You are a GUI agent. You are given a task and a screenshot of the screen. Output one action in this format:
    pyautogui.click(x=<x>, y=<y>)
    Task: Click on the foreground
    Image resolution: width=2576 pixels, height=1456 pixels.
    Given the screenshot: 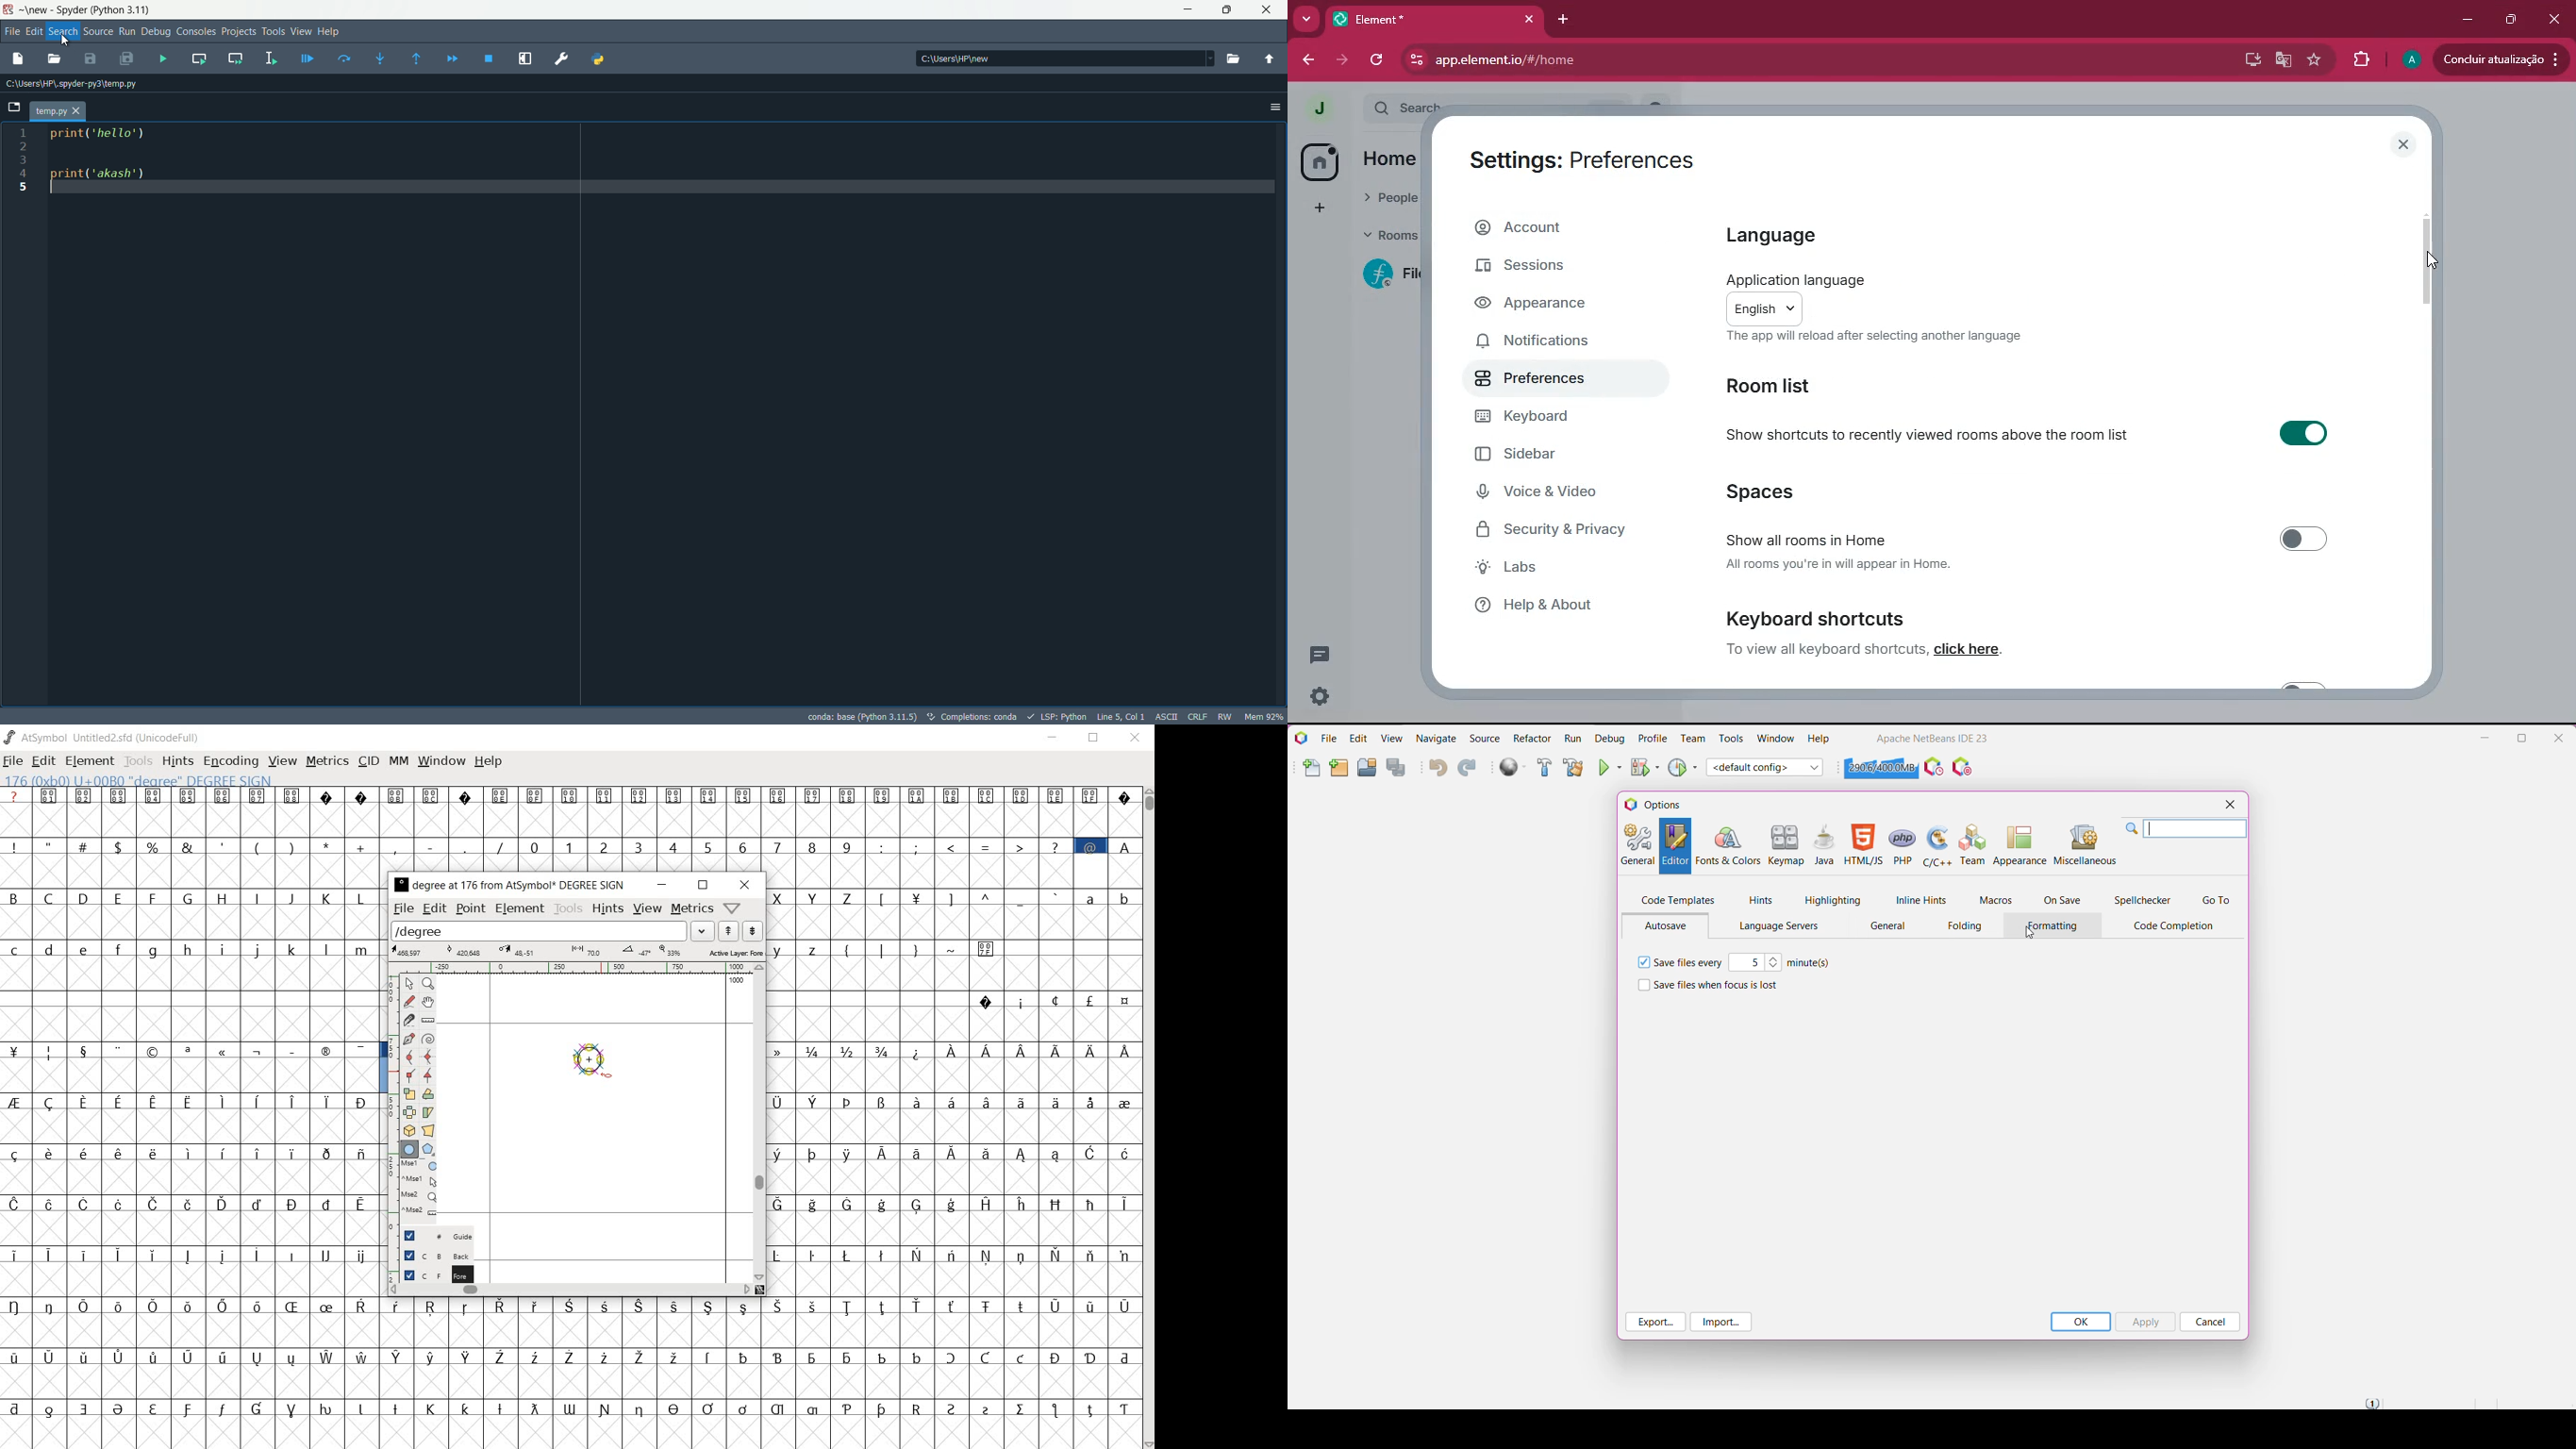 What is the action you would take?
    pyautogui.click(x=430, y=1276)
    